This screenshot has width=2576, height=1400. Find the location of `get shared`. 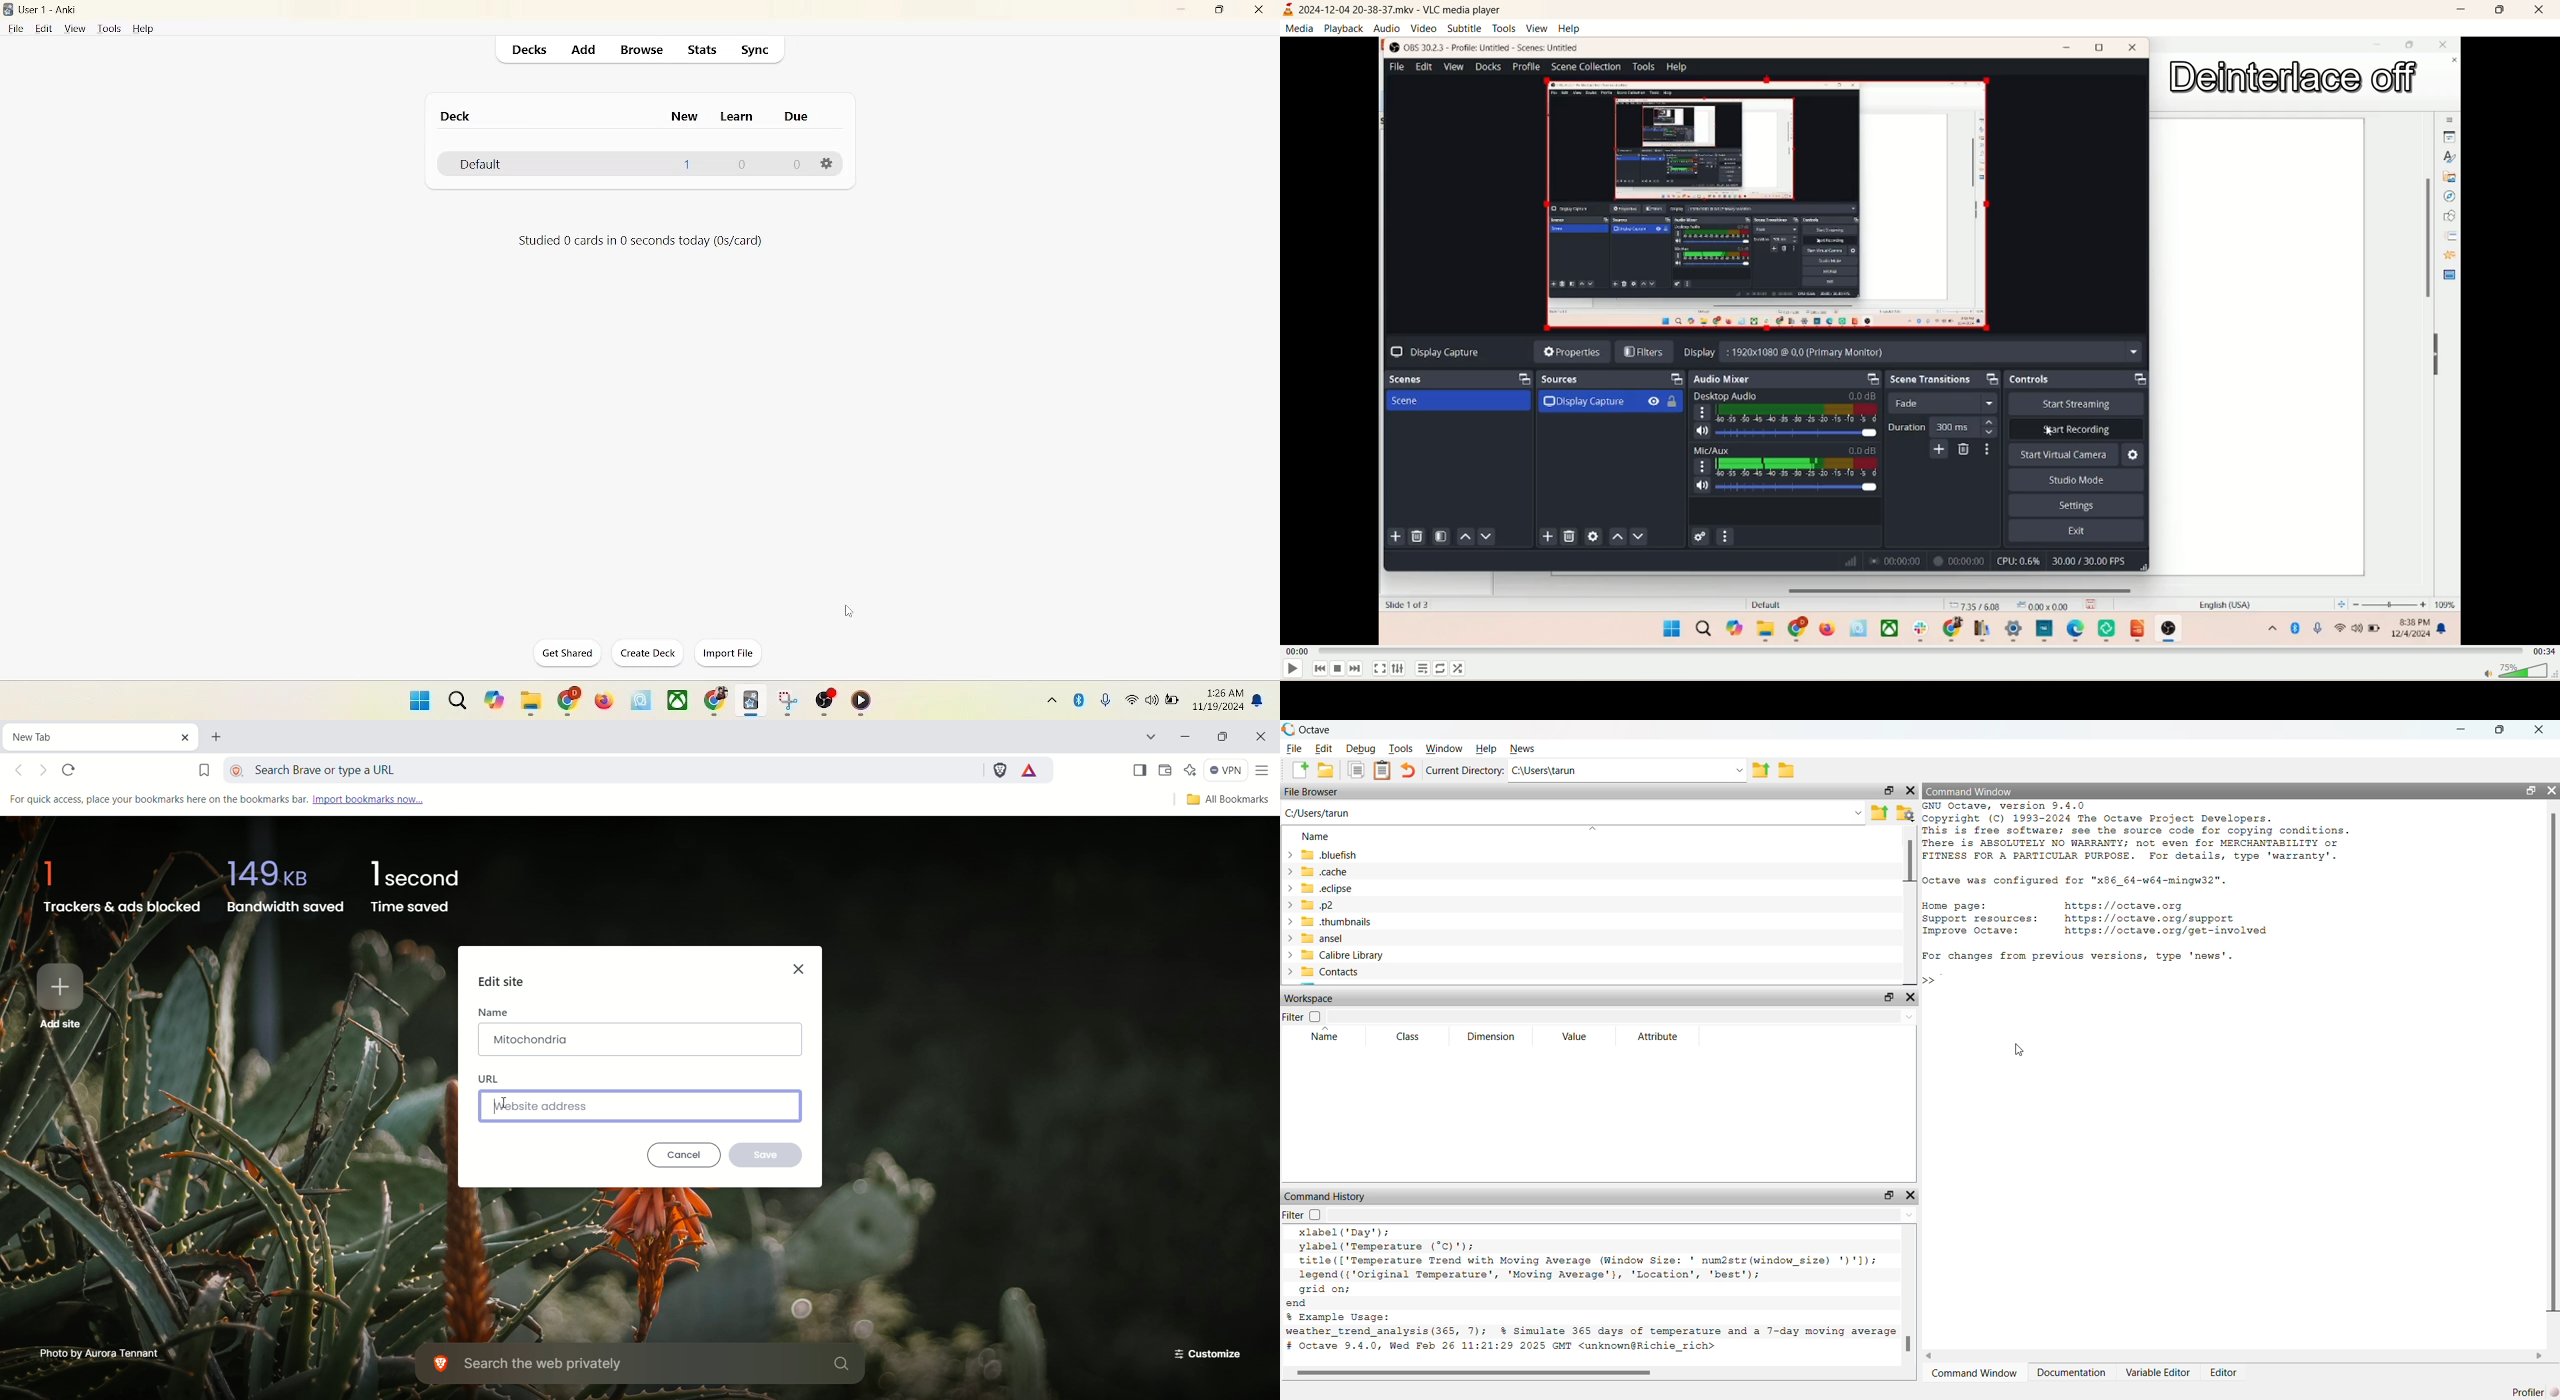

get shared is located at coordinates (561, 653).